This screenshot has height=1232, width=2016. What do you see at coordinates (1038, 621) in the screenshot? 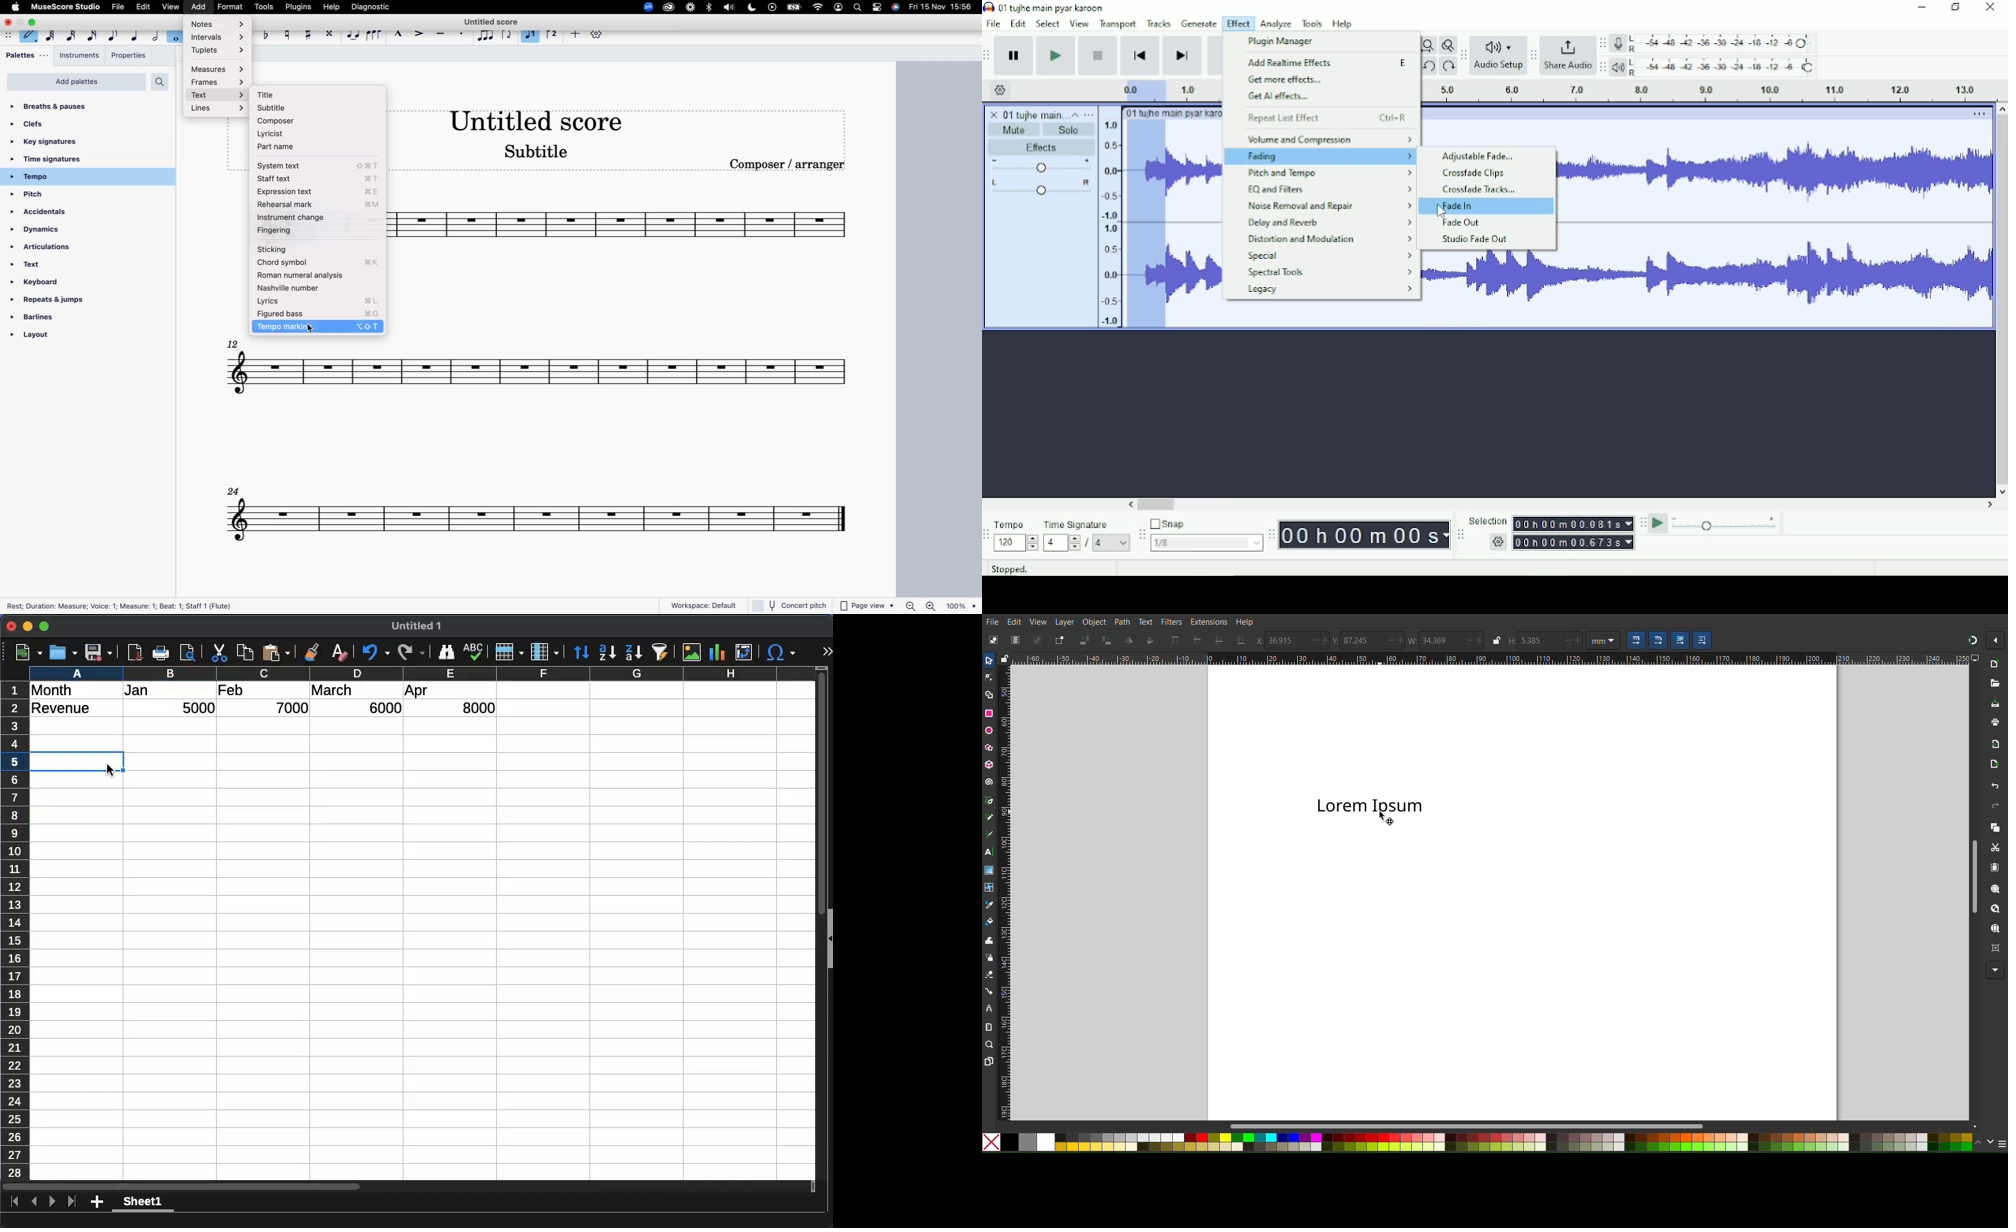
I see `View` at bounding box center [1038, 621].